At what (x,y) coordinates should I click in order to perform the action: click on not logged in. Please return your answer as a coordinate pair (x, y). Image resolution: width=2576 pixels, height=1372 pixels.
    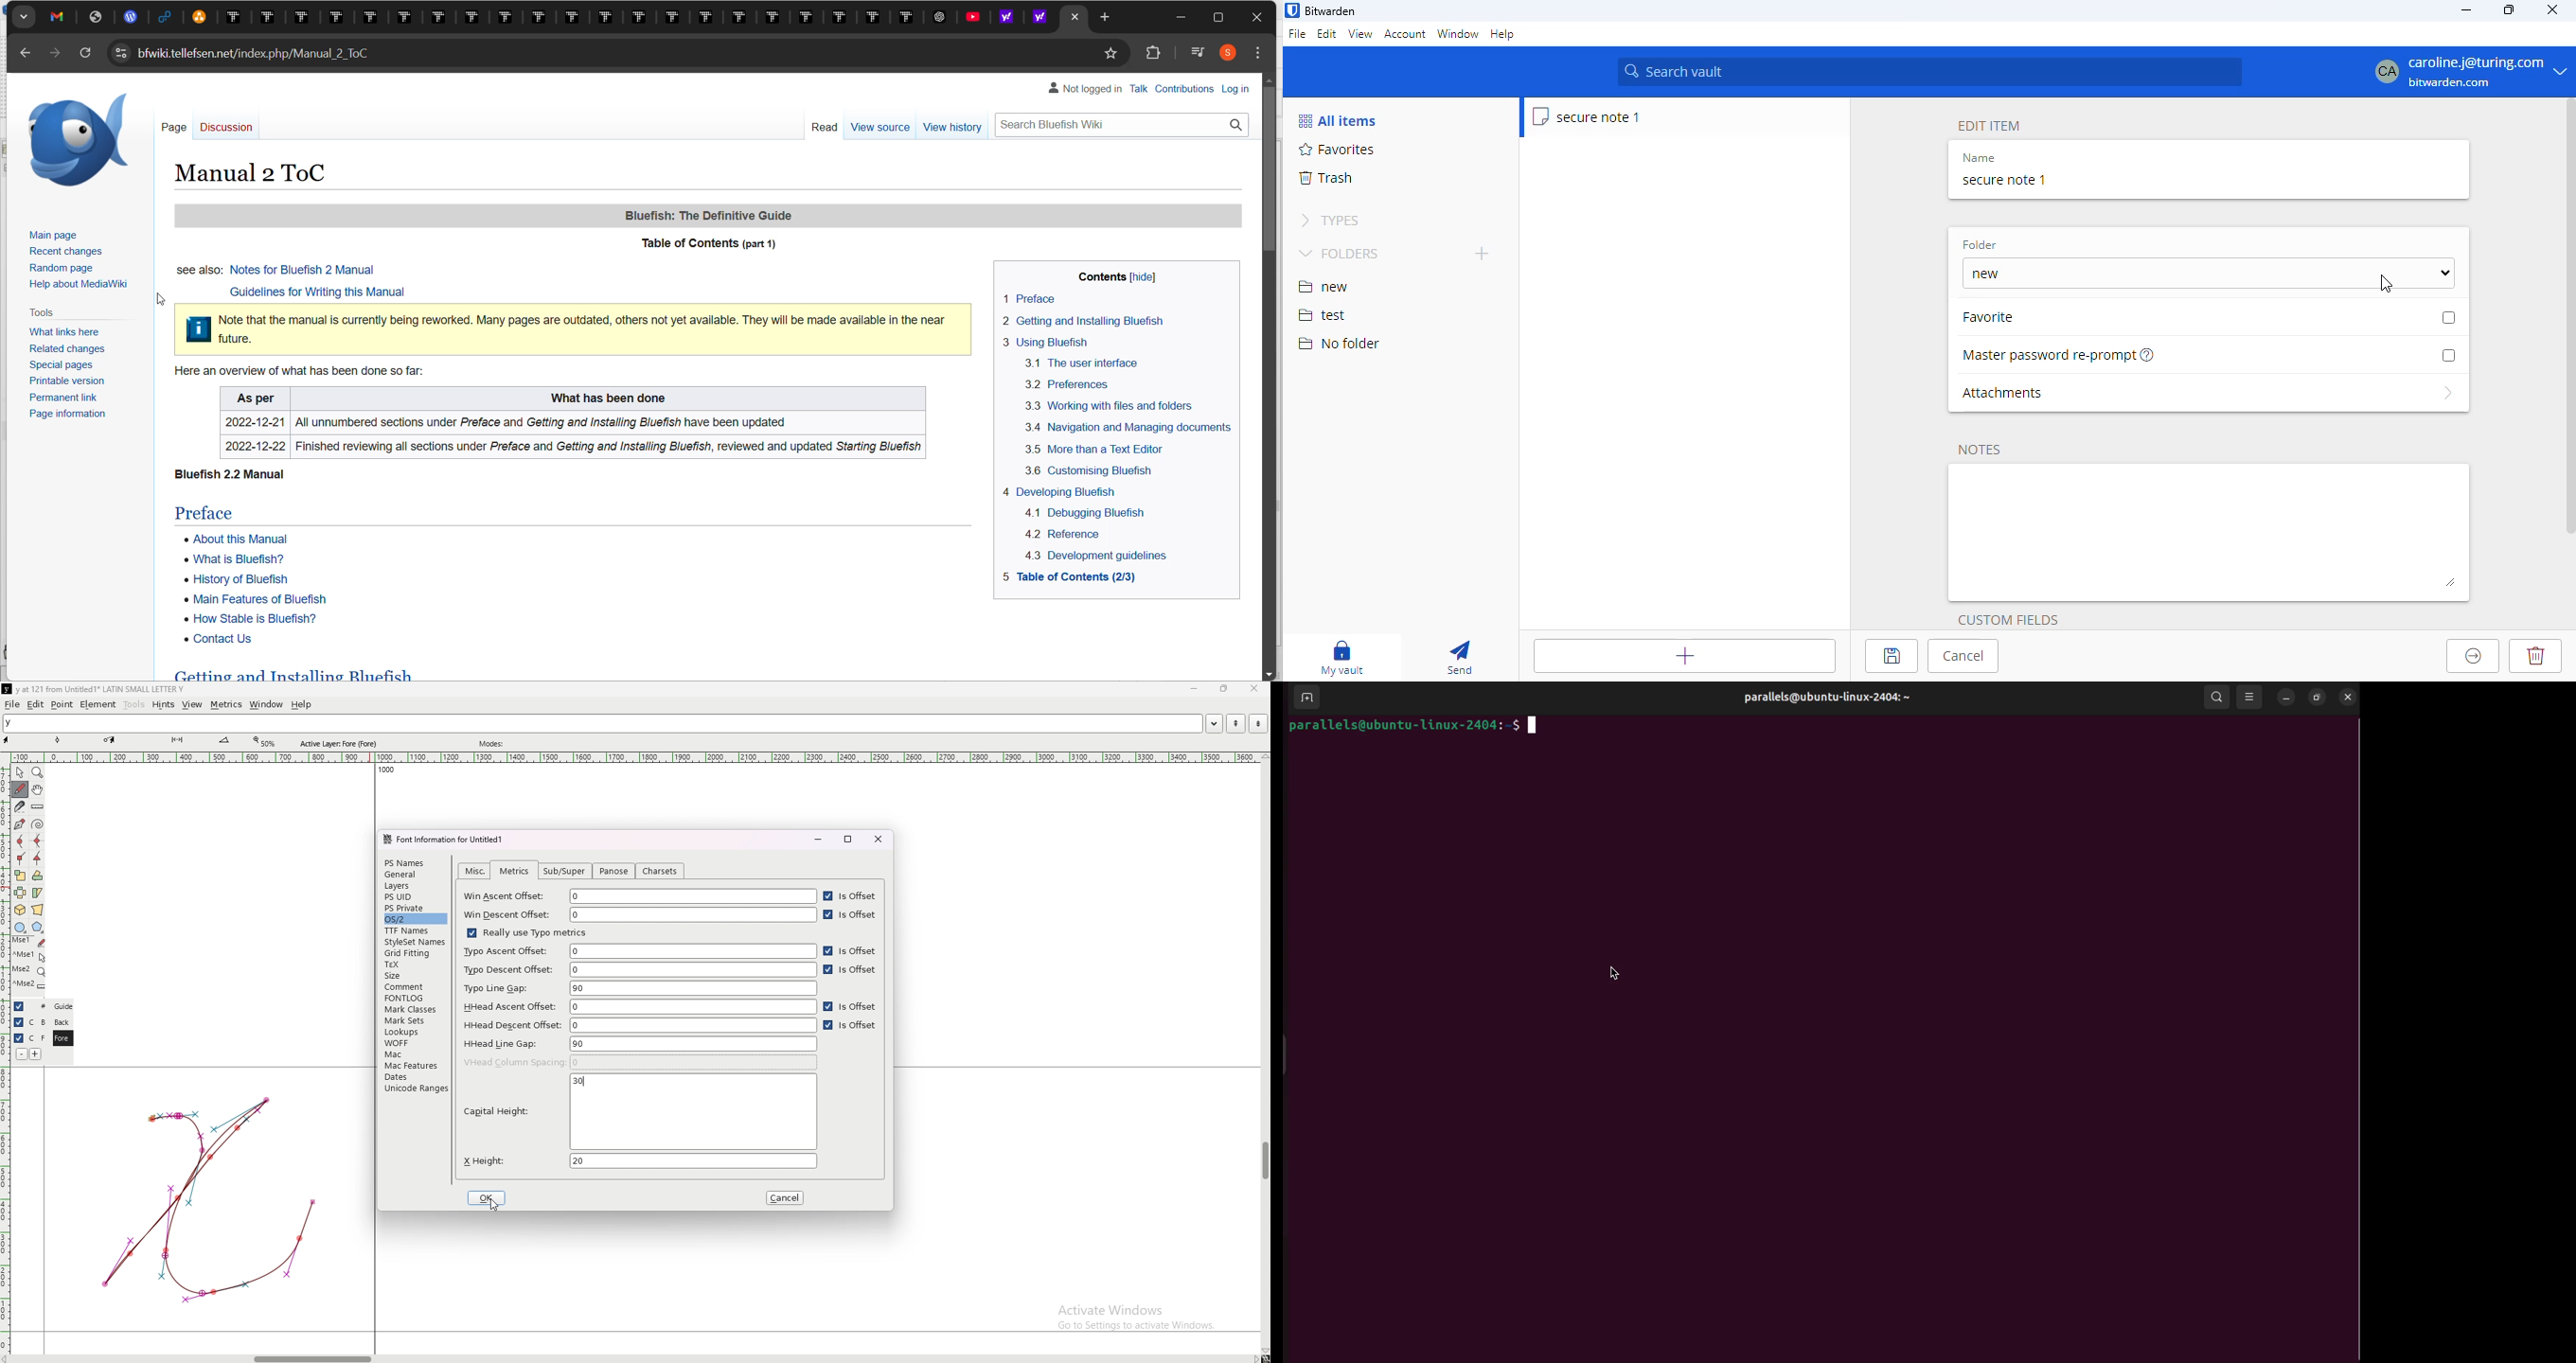
    Looking at the image, I should click on (1086, 90).